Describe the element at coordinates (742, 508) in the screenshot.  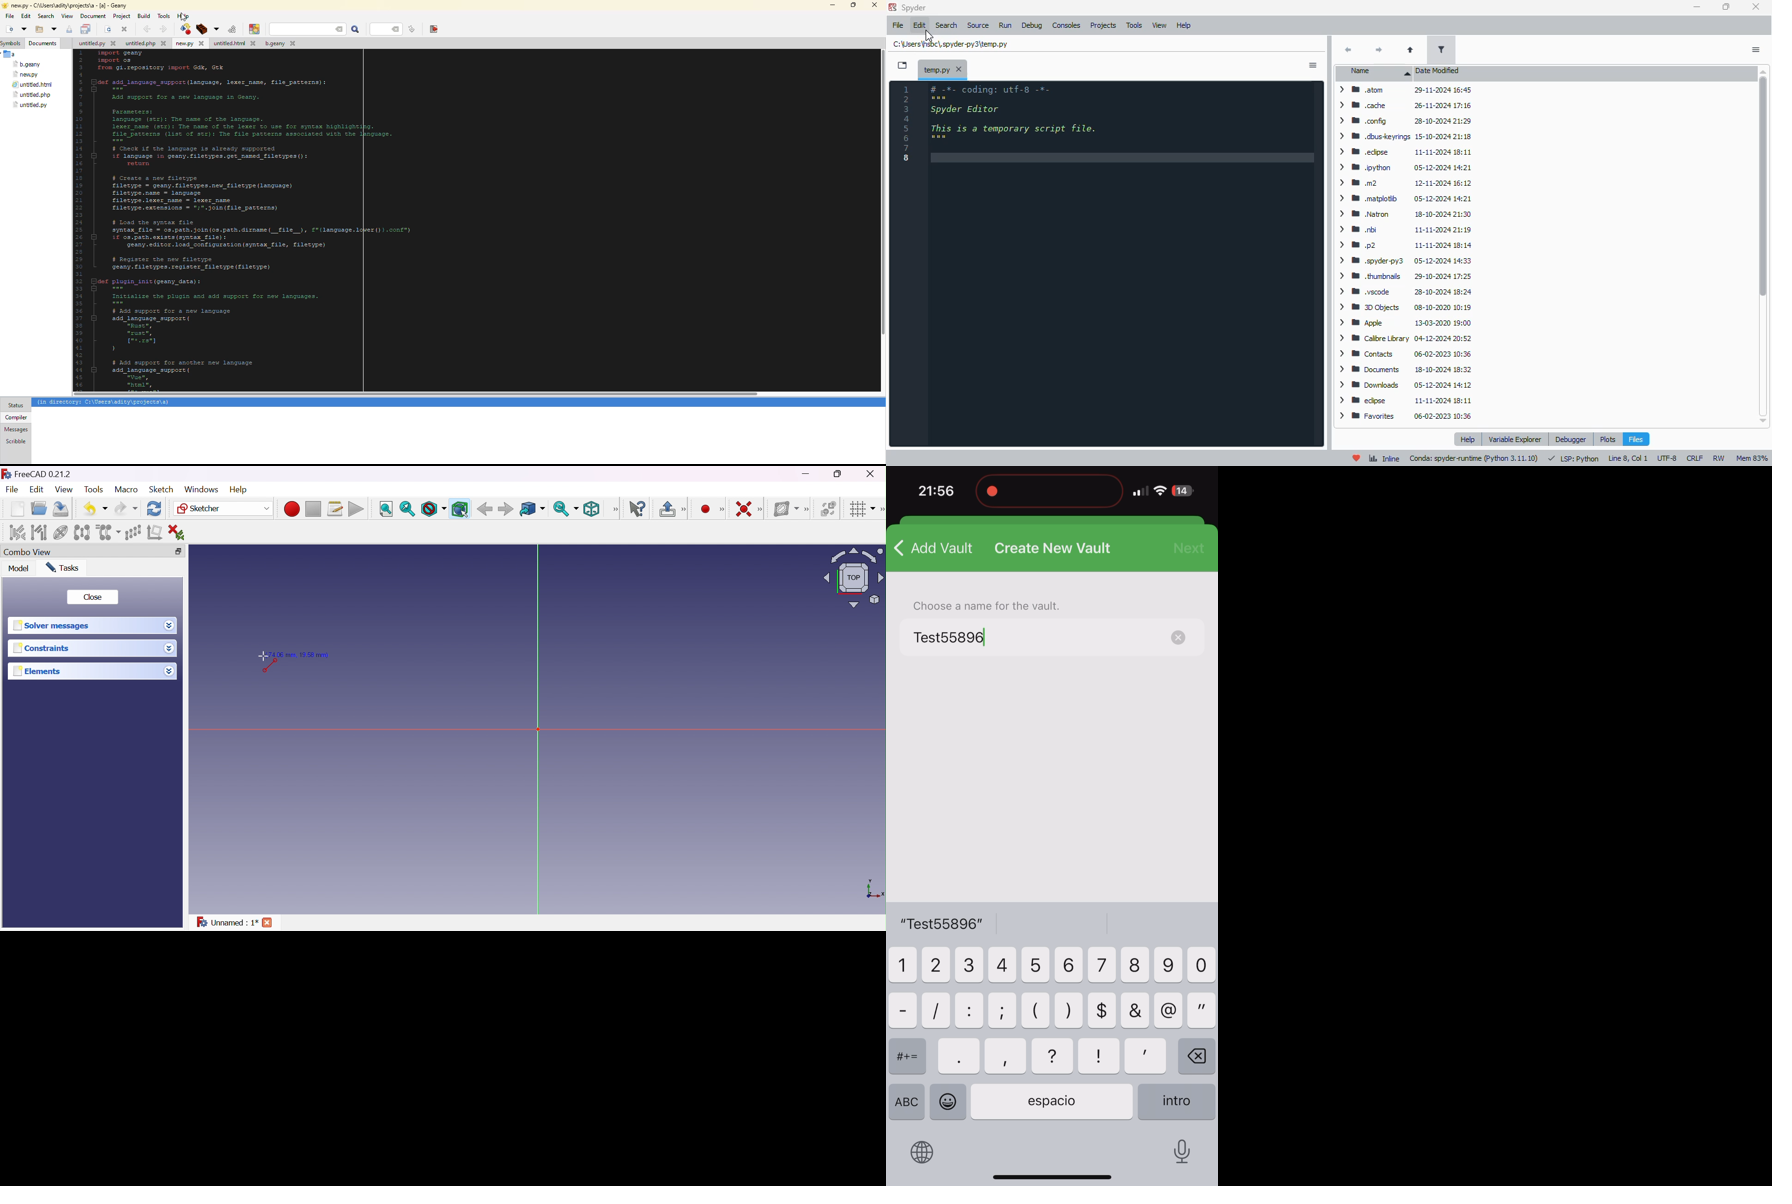
I see `Constrain coincident` at that location.